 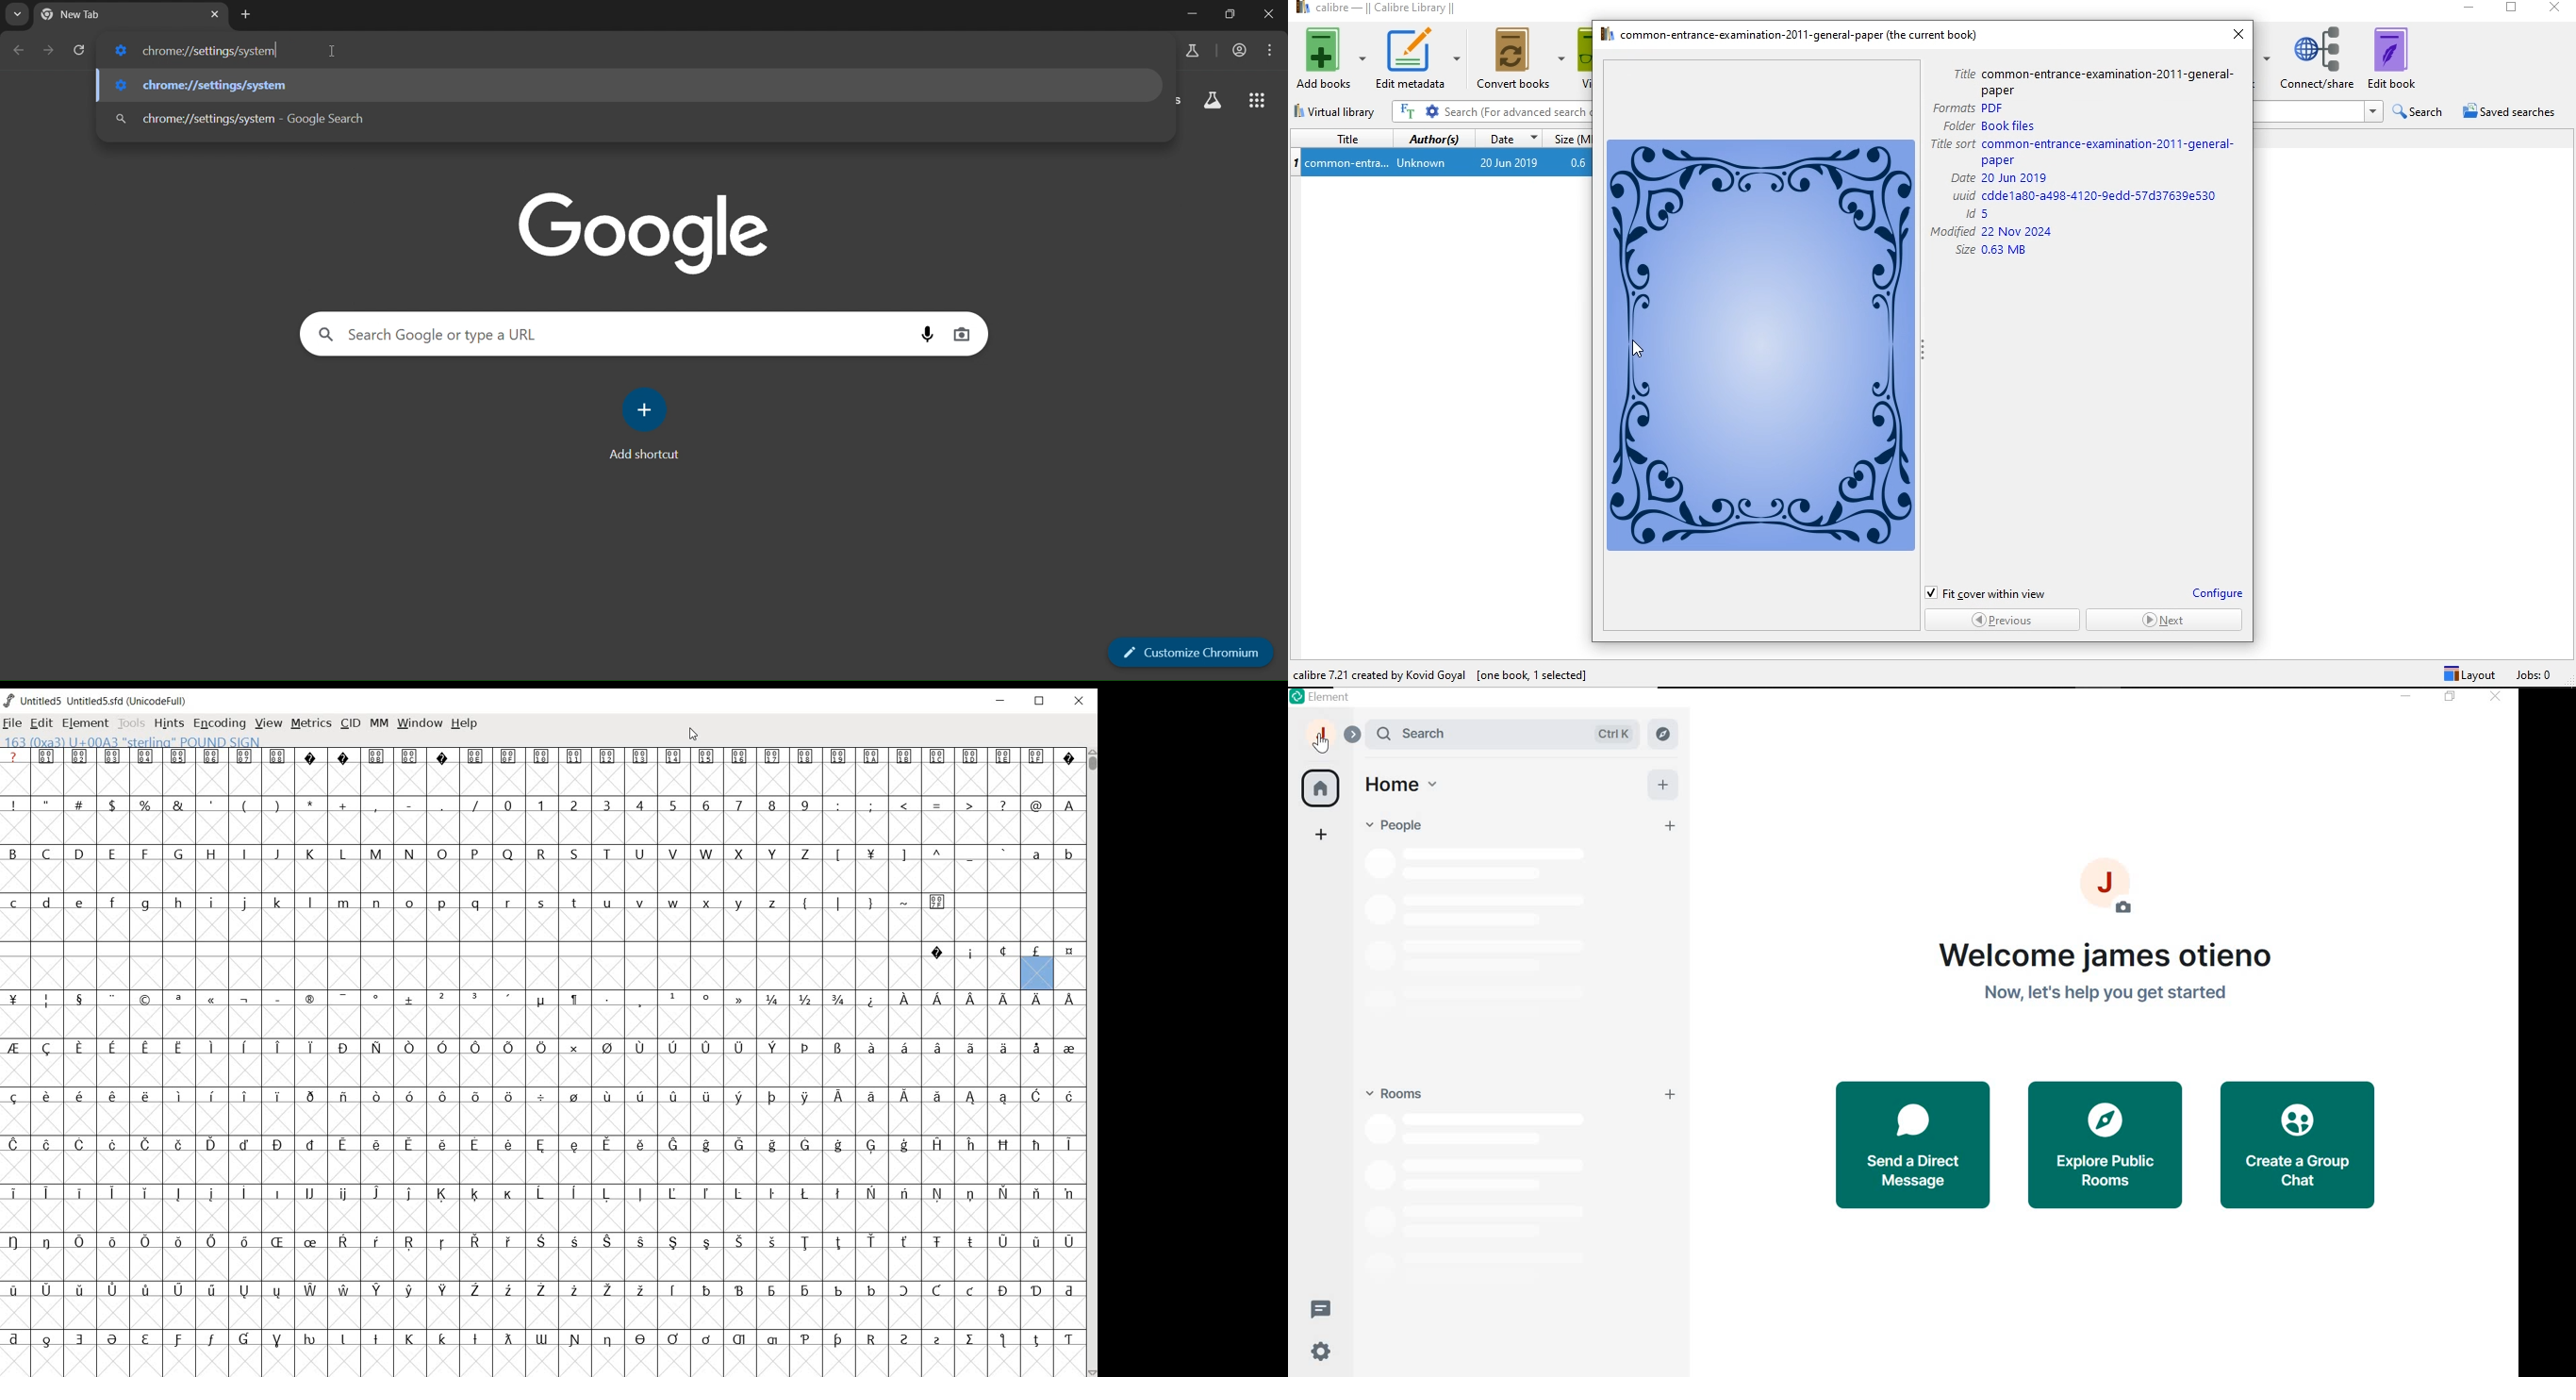 What do you see at coordinates (608, 1047) in the screenshot?
I see `Symbol` at bounding box center [608, 1047].